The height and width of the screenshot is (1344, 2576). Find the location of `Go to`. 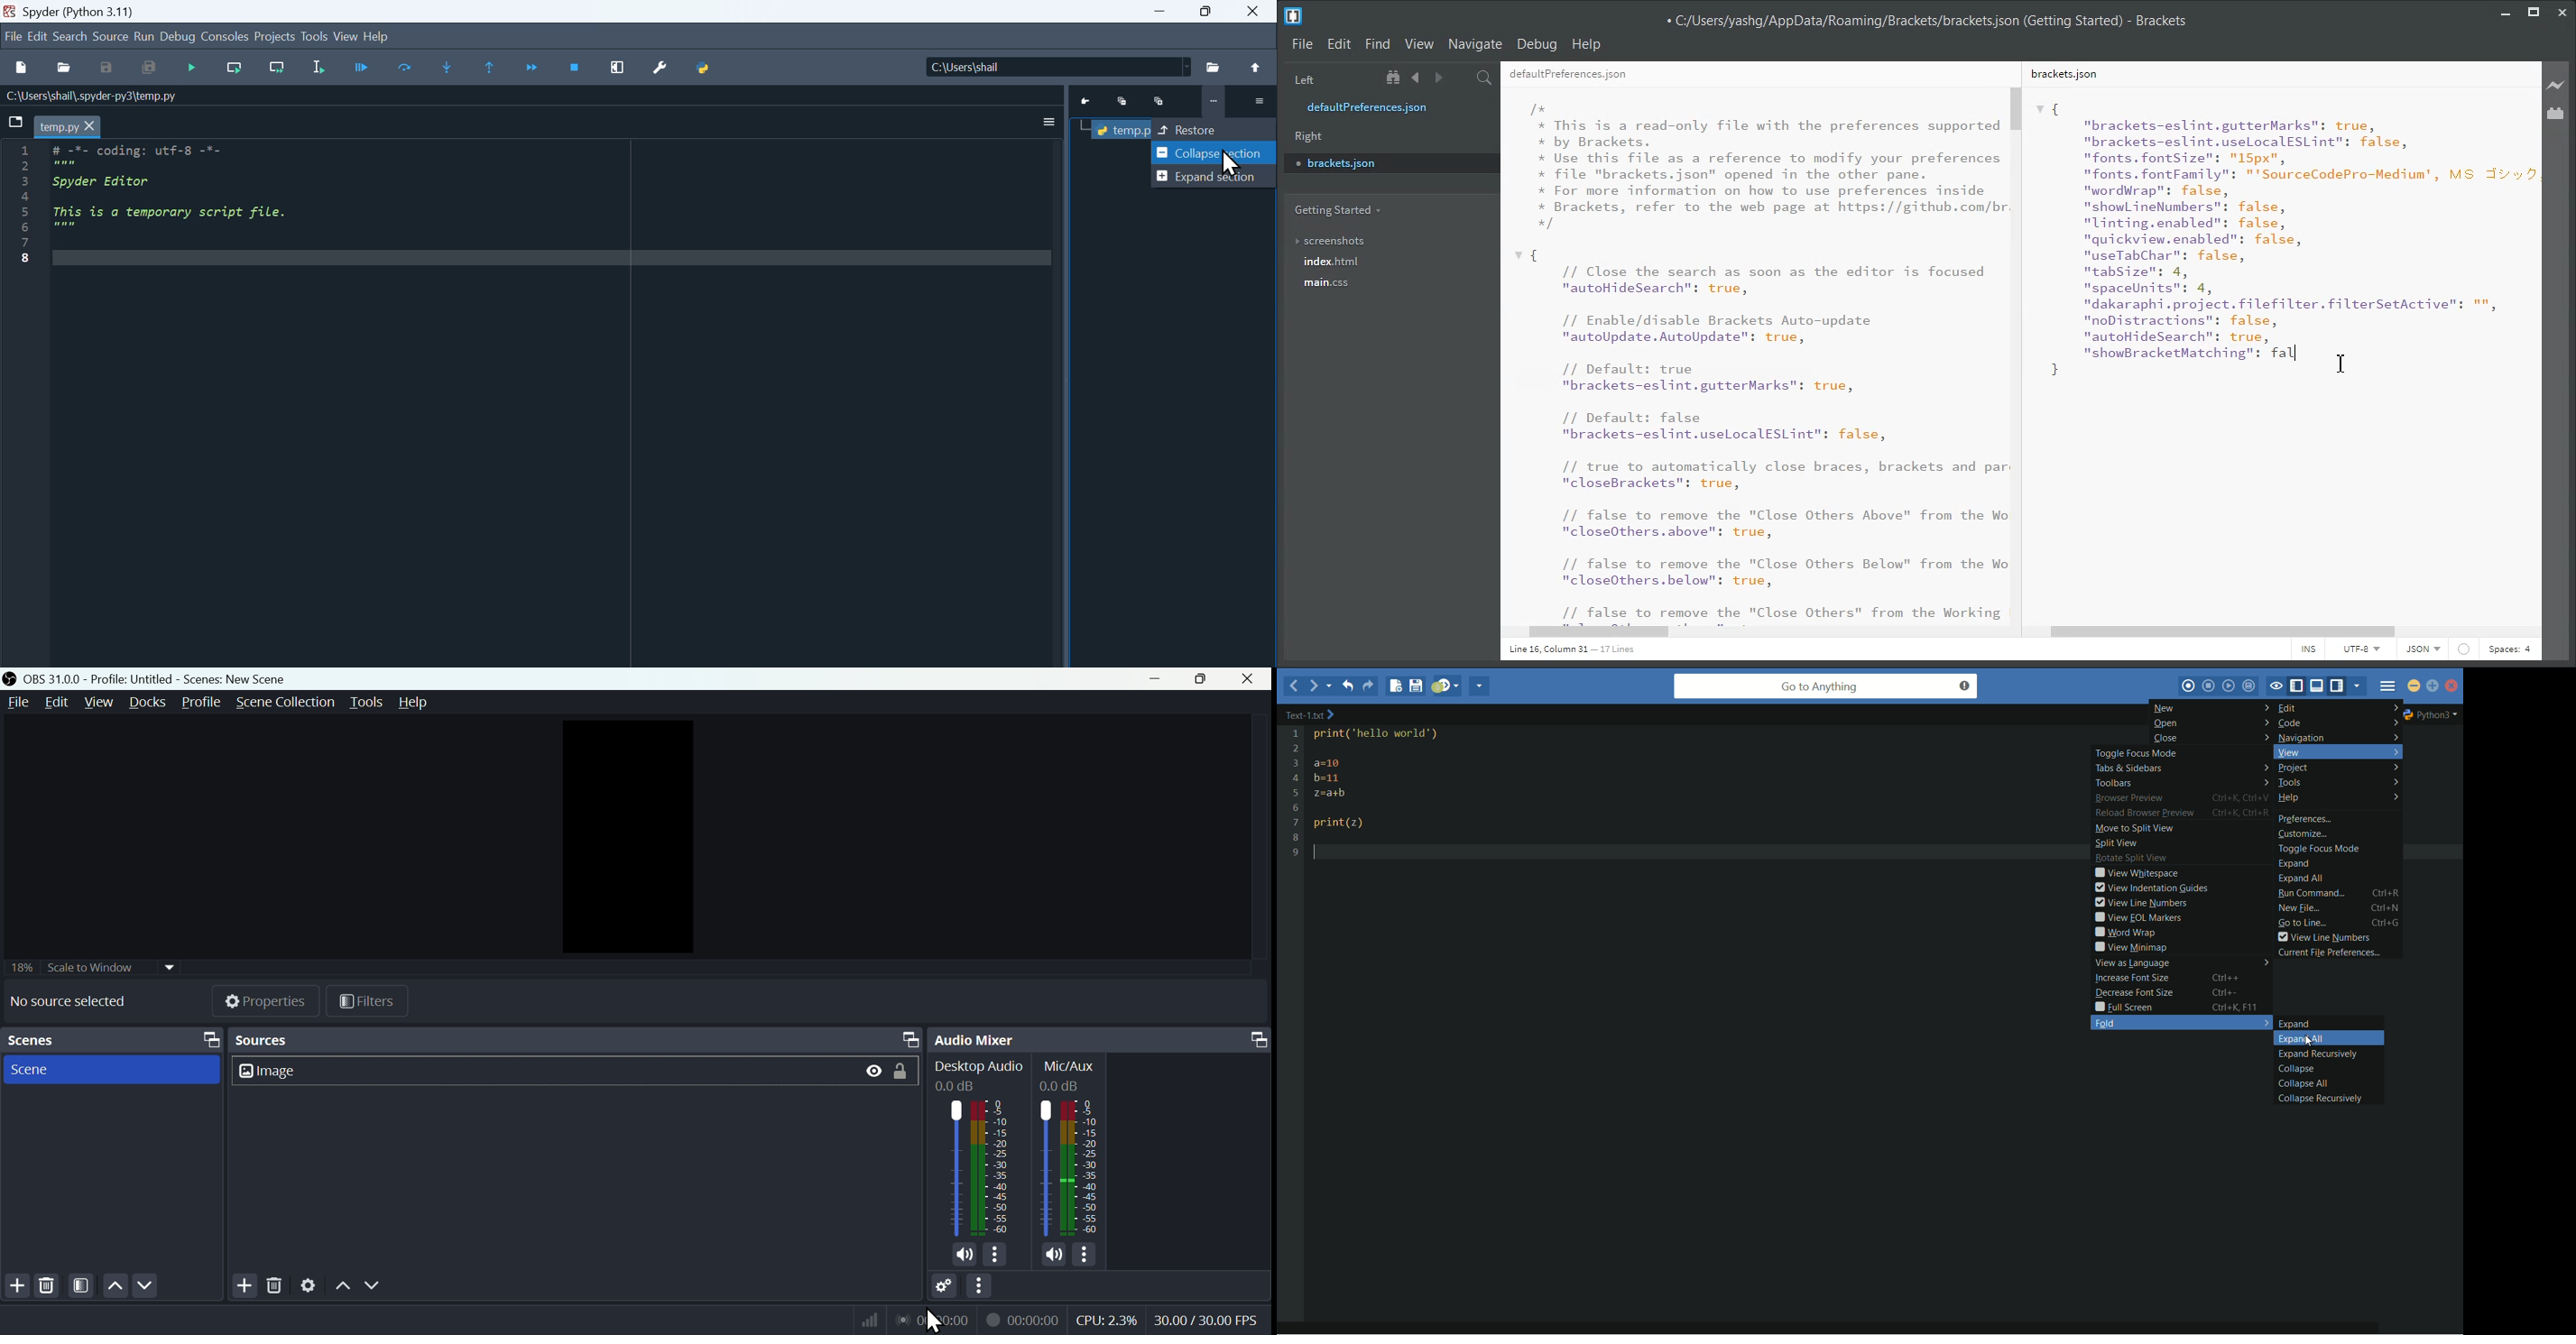

Go to is located at coordinates (1089, 102).